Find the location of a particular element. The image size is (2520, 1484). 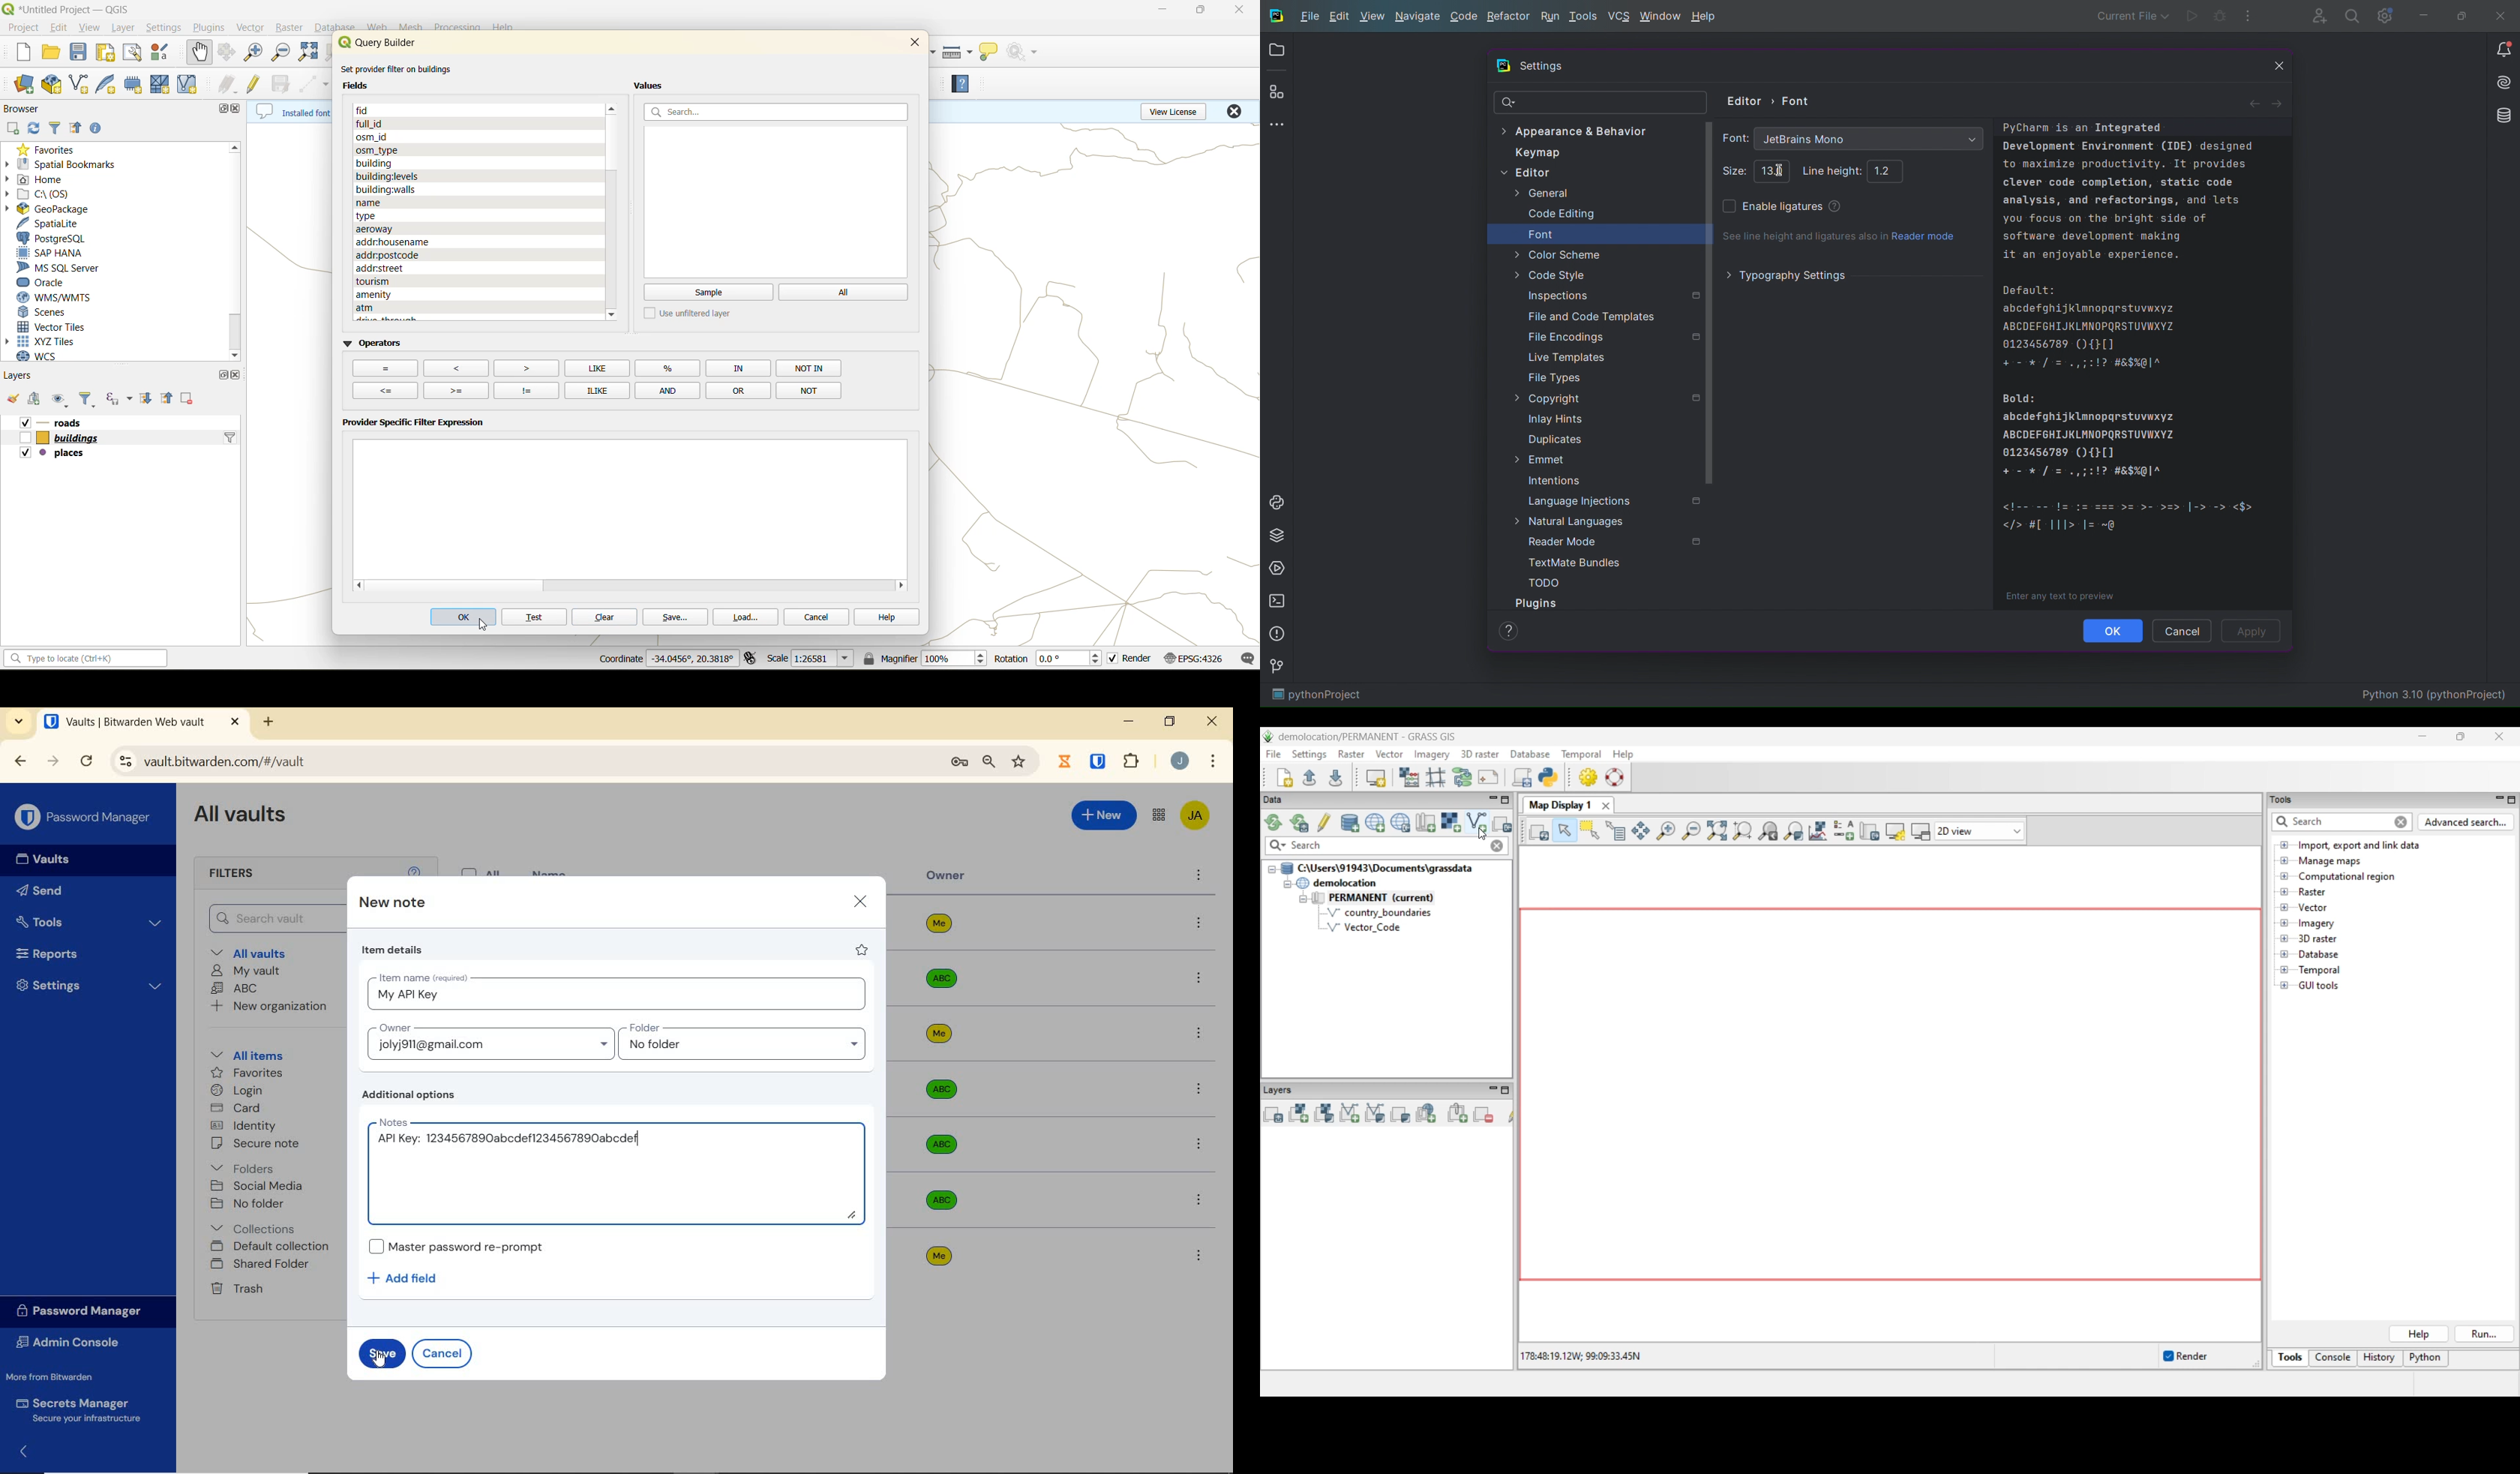

collapse all is located at coordinates (166, 397).